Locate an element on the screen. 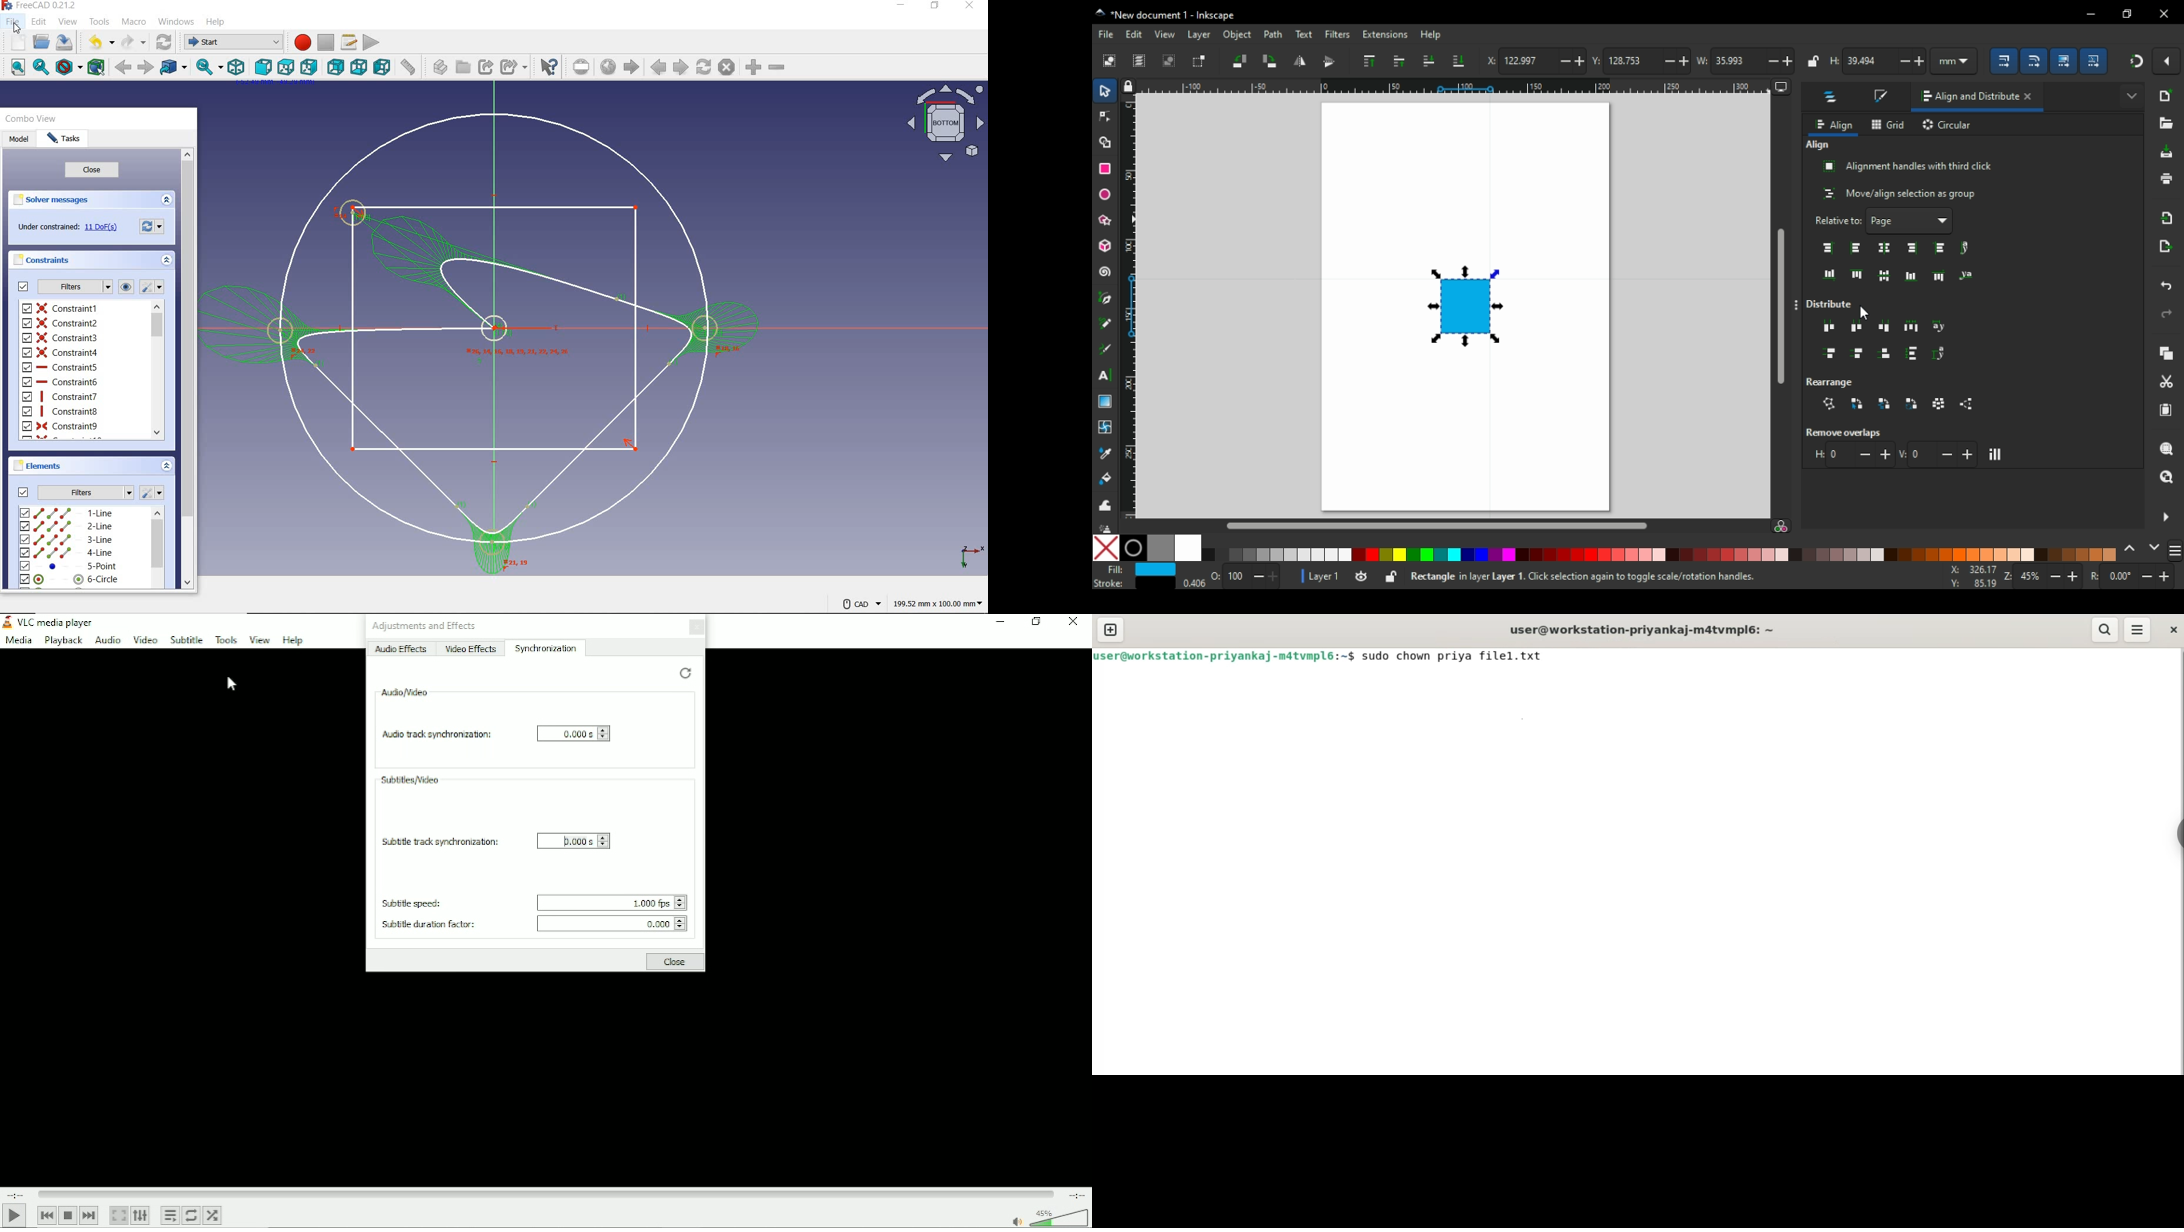  snap is located at coordinates (2135, 61).